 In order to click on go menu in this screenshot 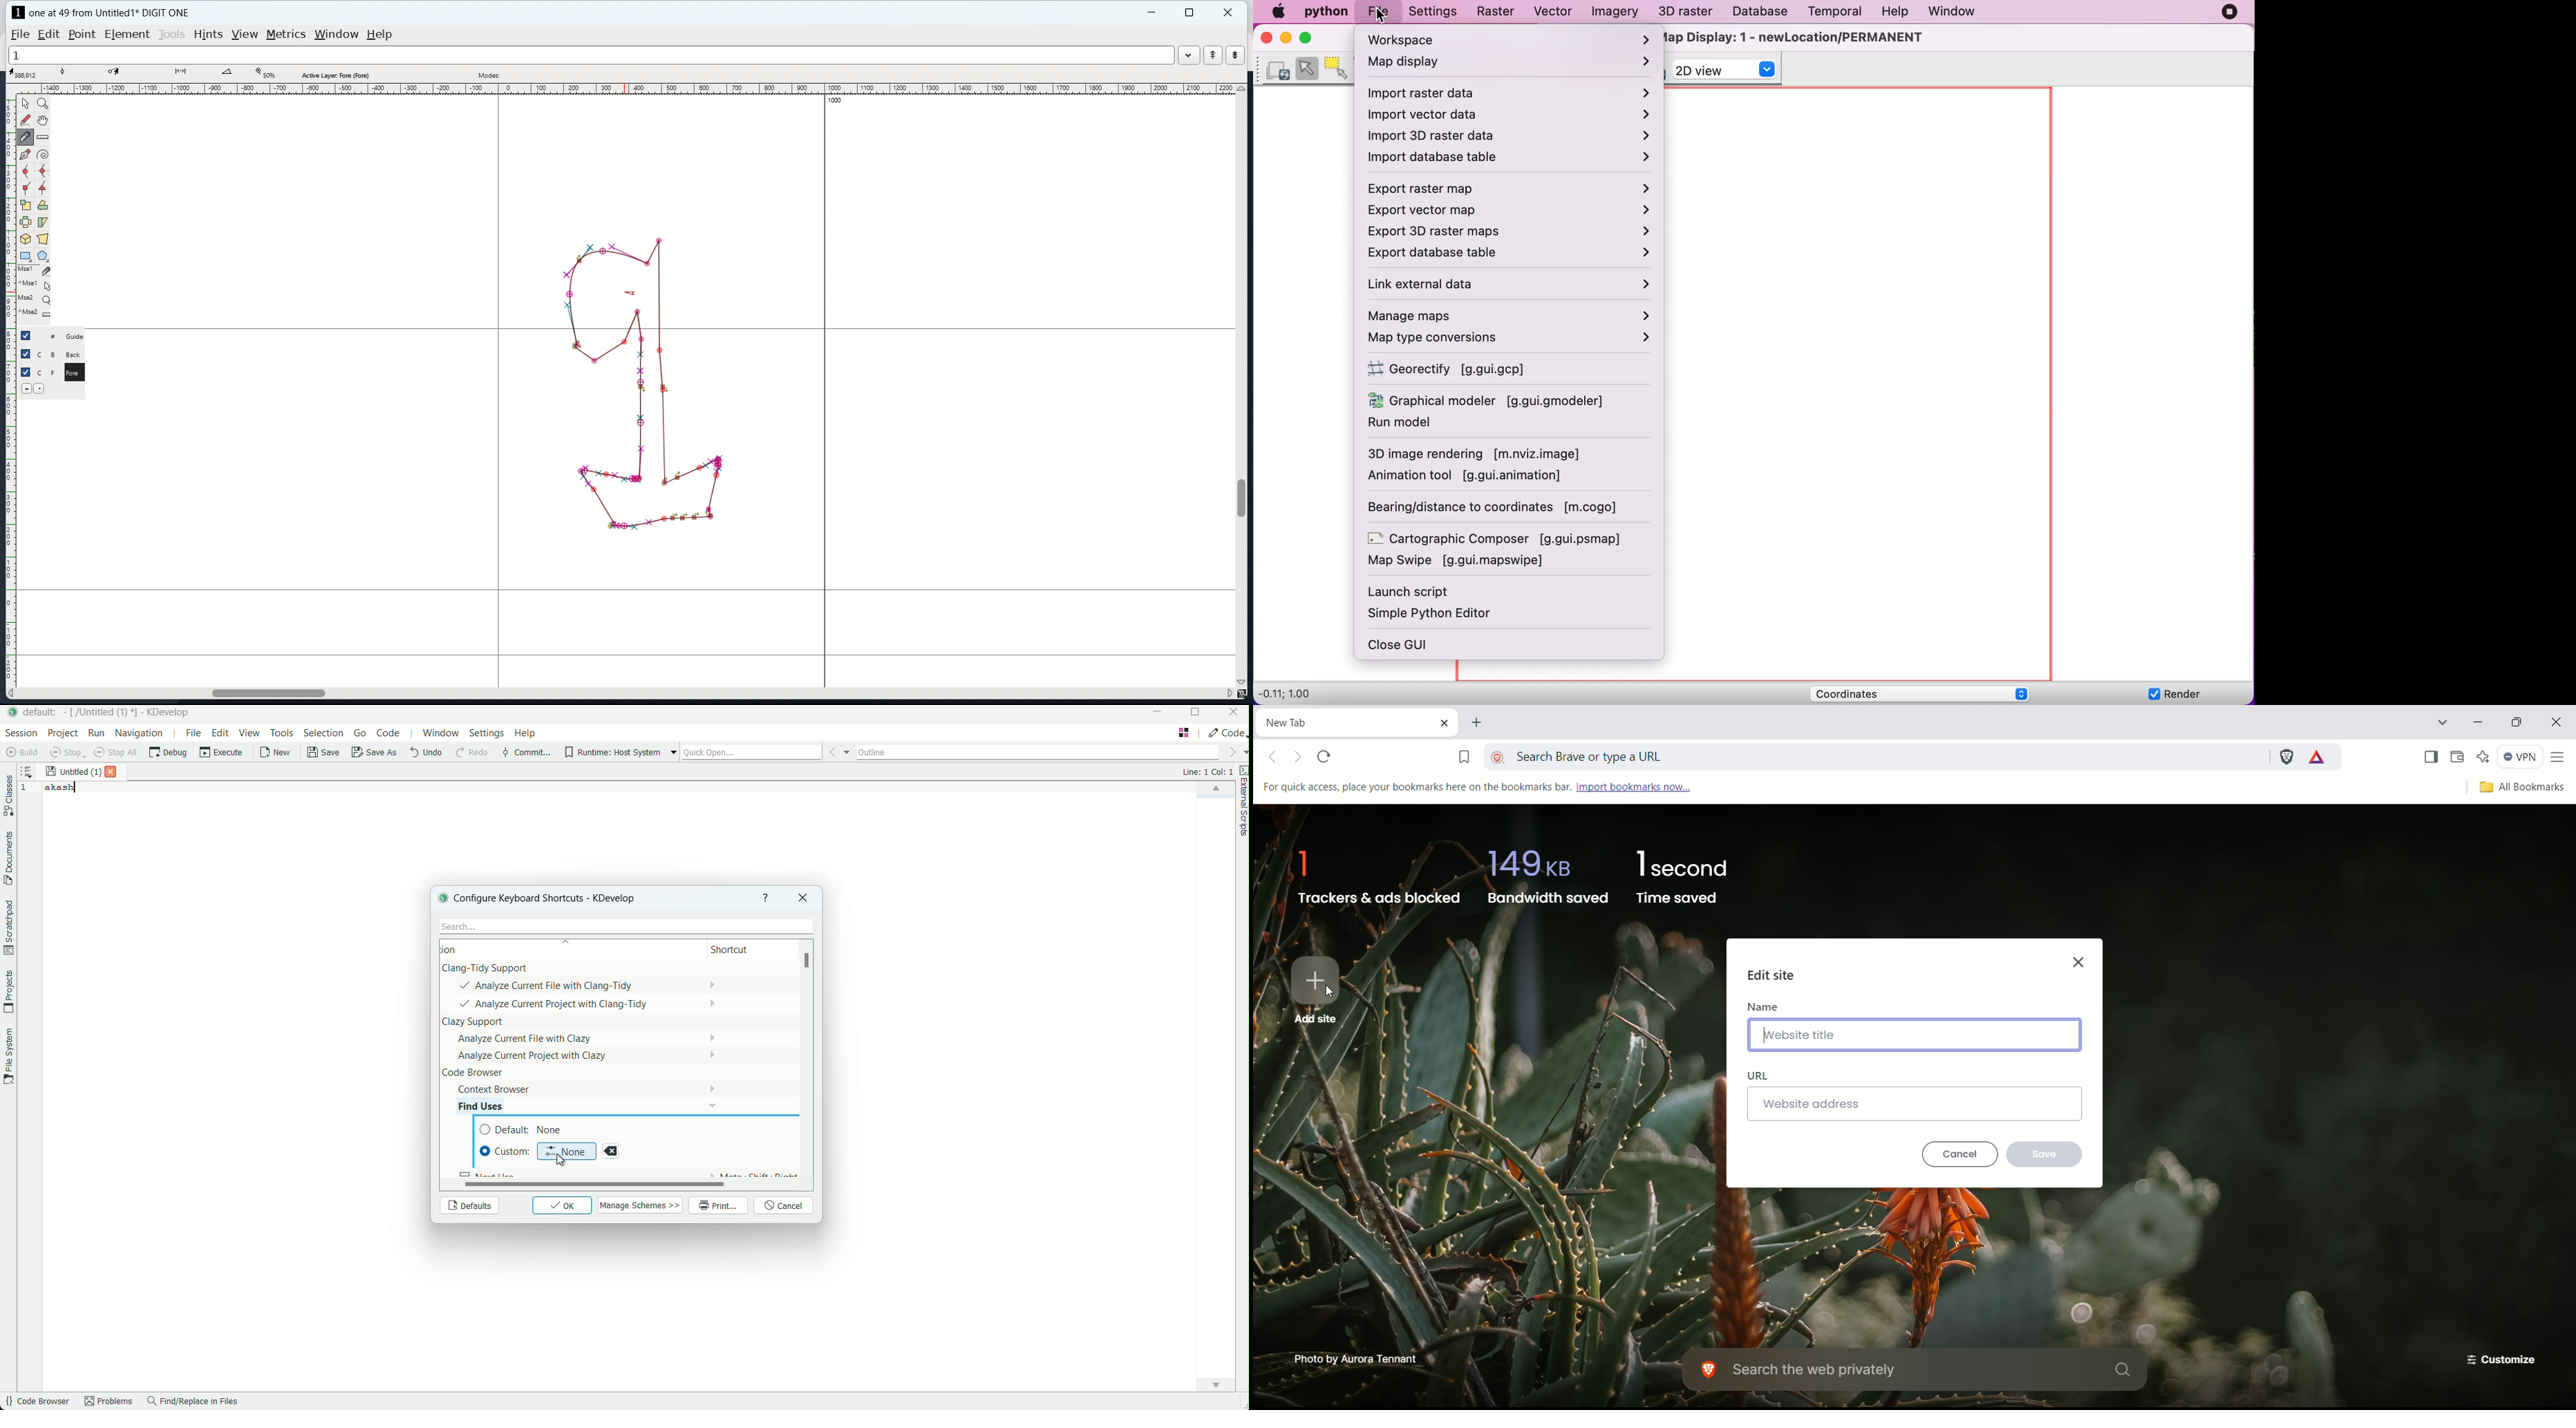, I will do `click(361, 733)`.